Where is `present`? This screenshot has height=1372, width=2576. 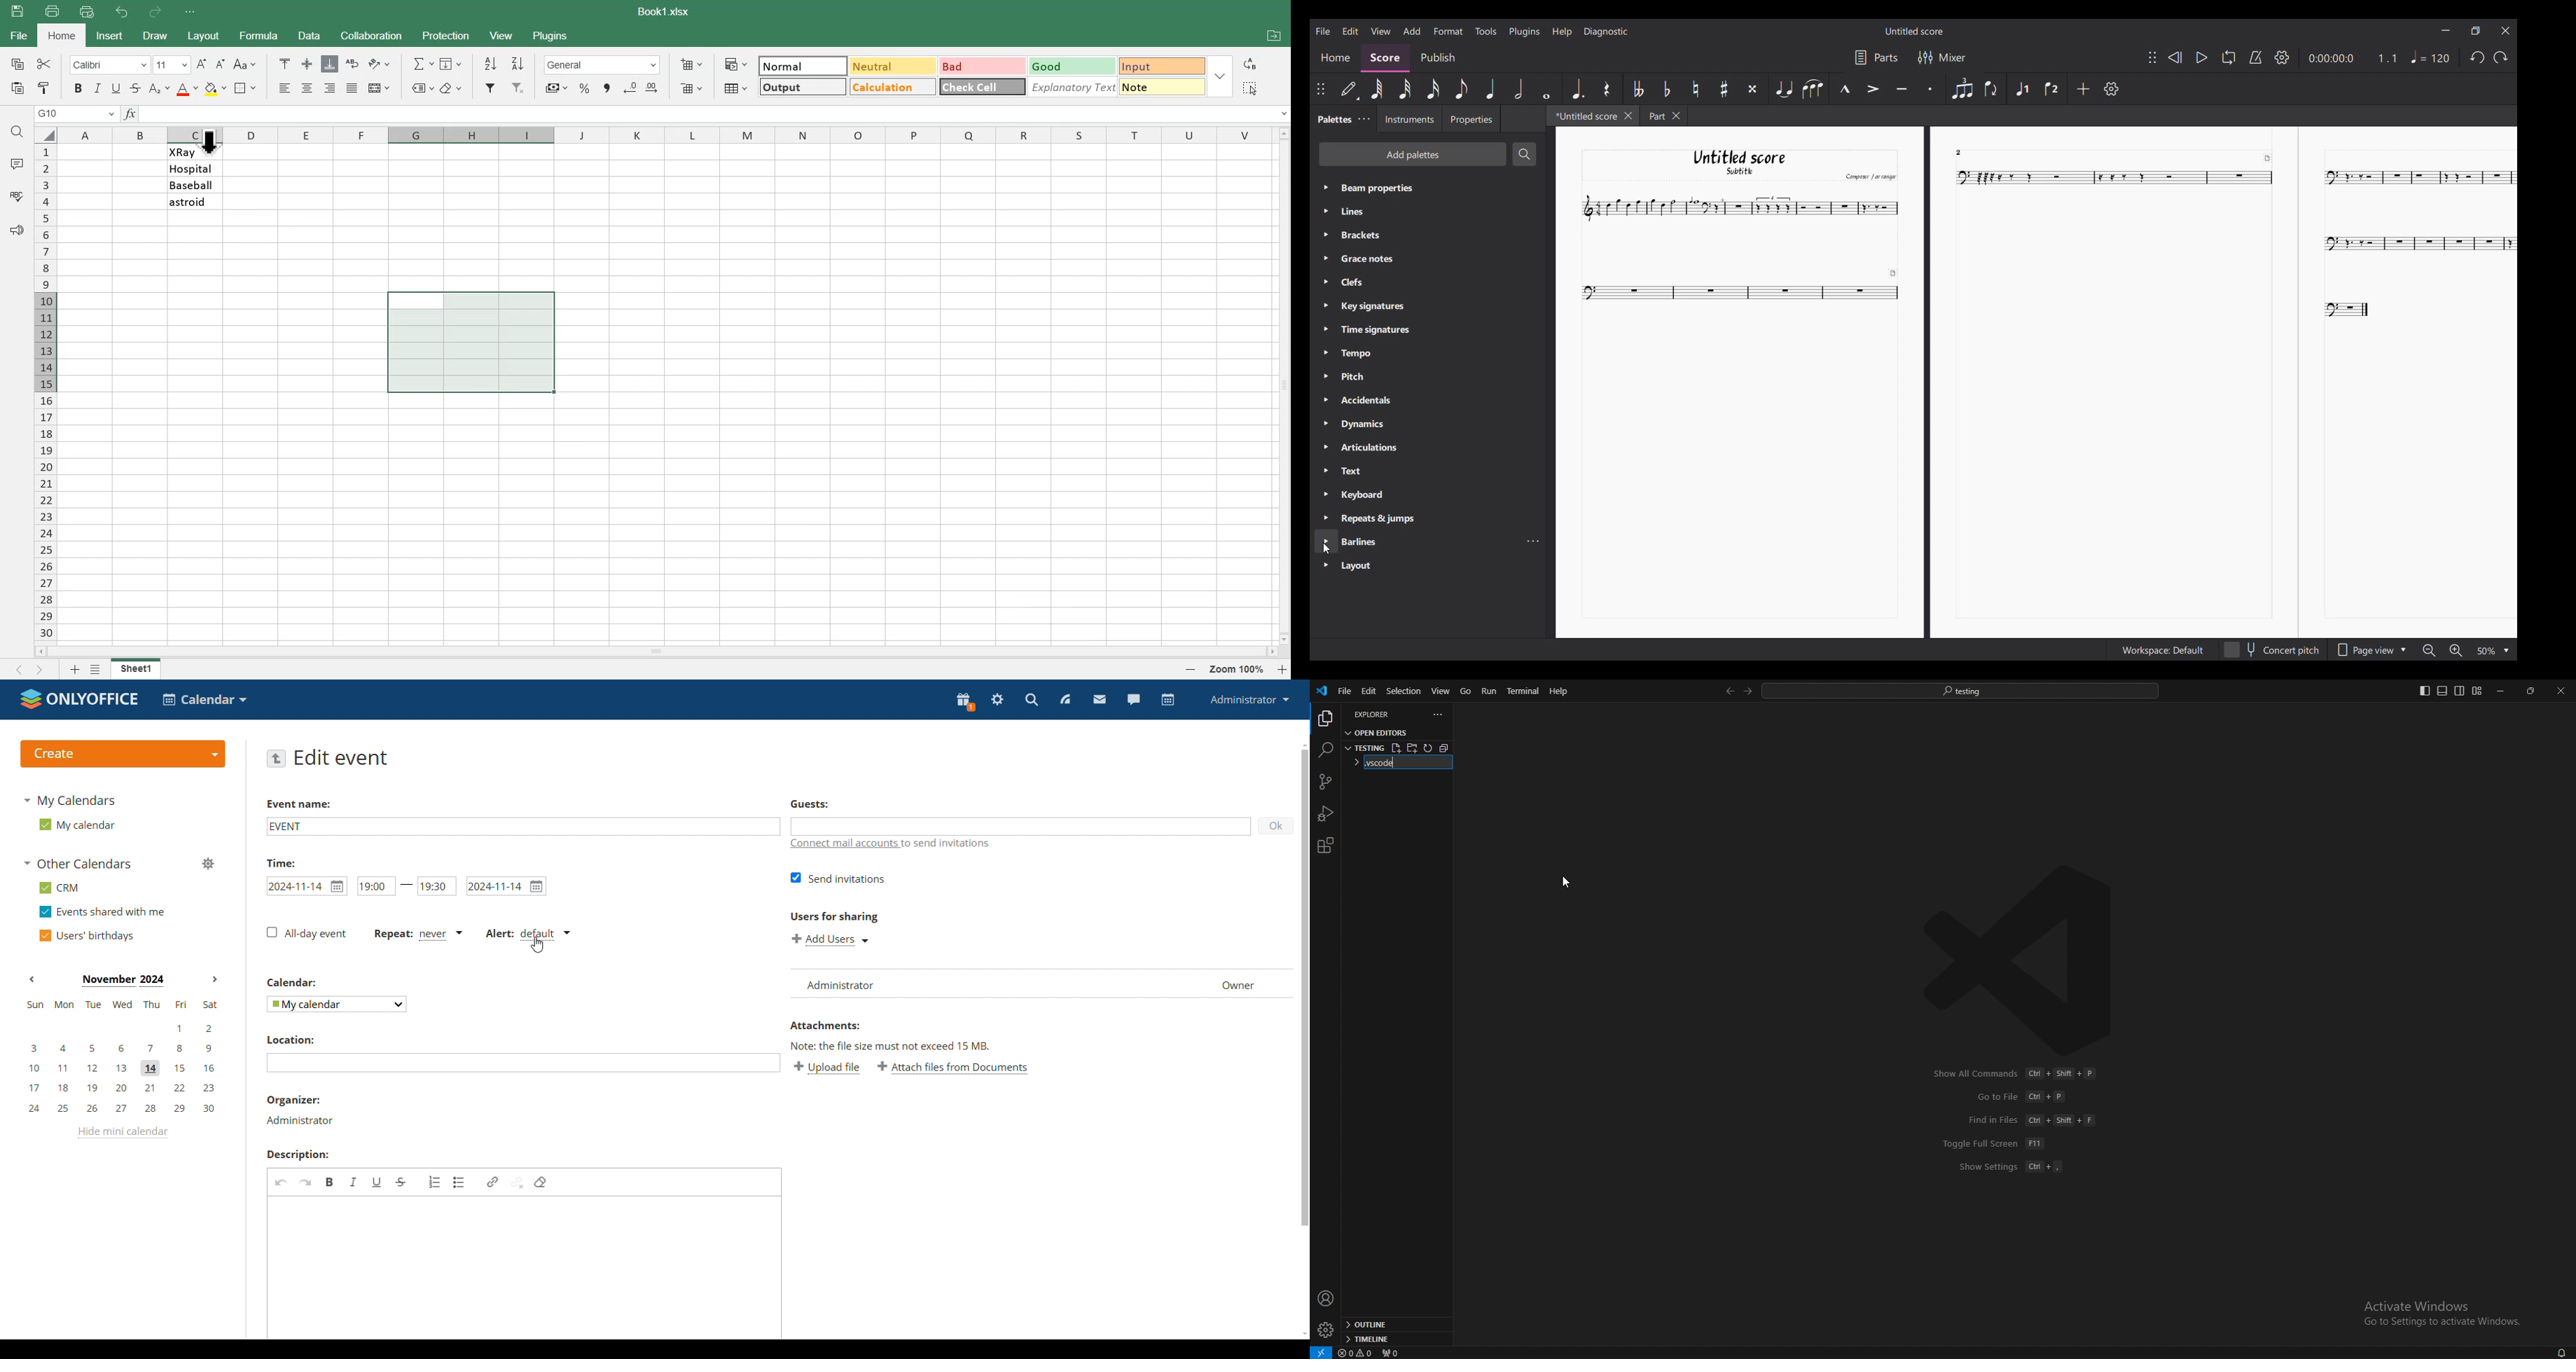
present is located at coordinates (963, 702).